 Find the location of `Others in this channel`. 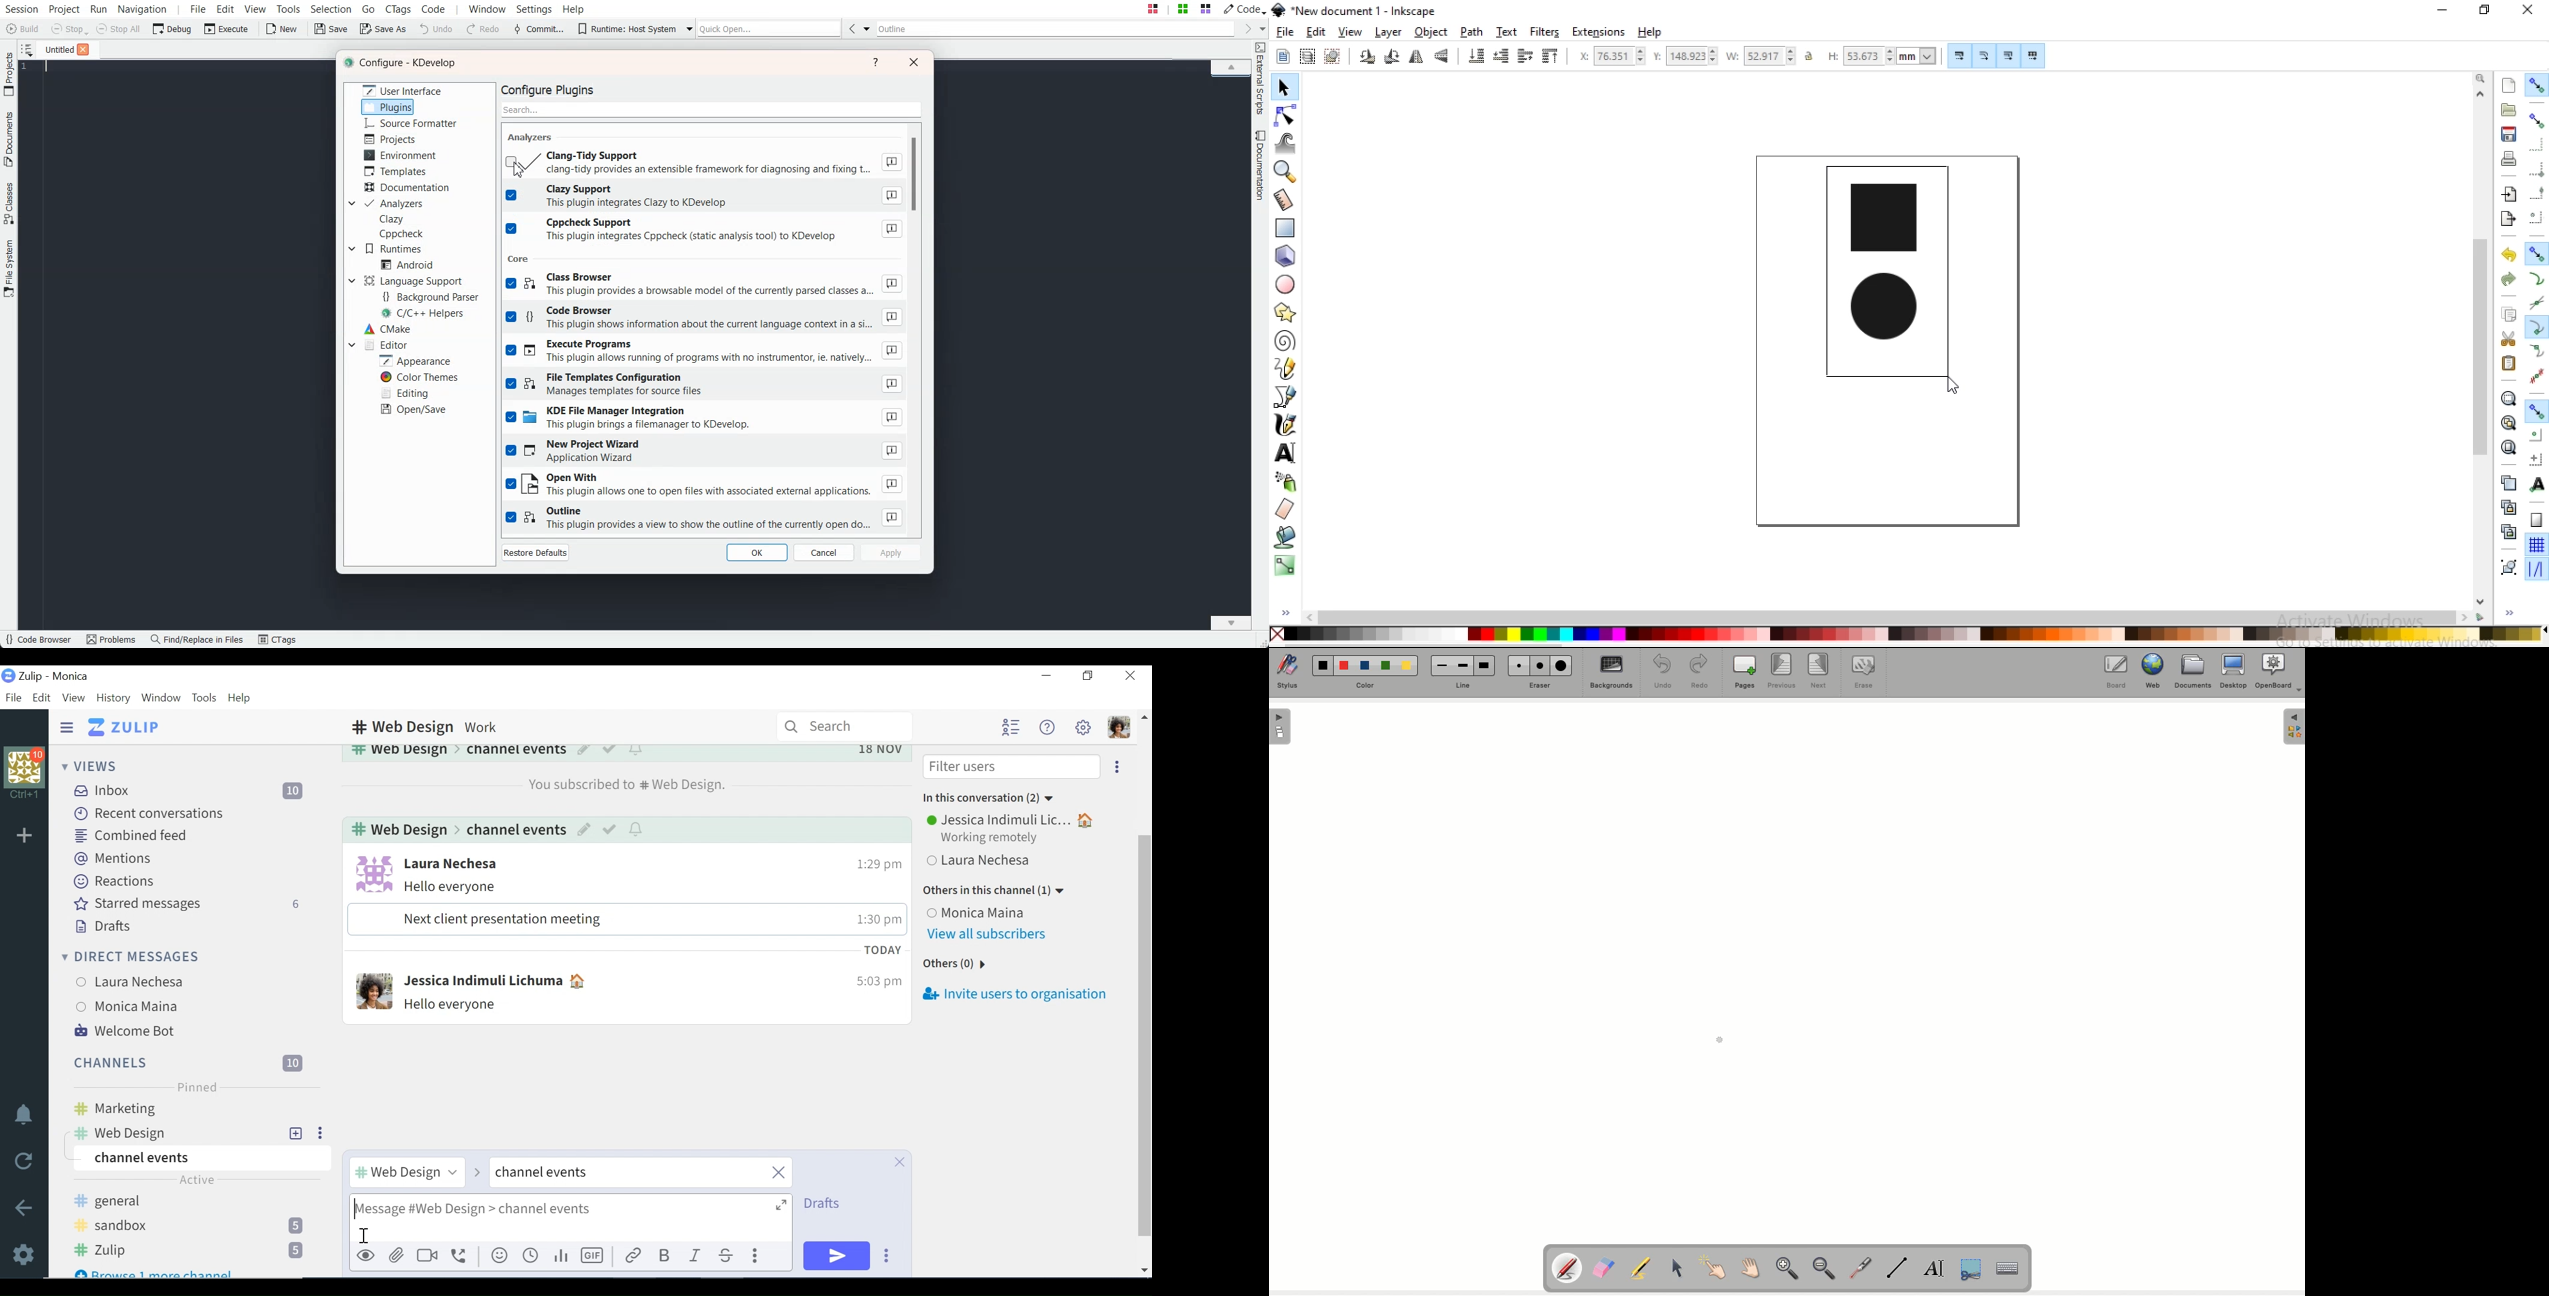

Others in this channel is located at coordinates (994, 891).